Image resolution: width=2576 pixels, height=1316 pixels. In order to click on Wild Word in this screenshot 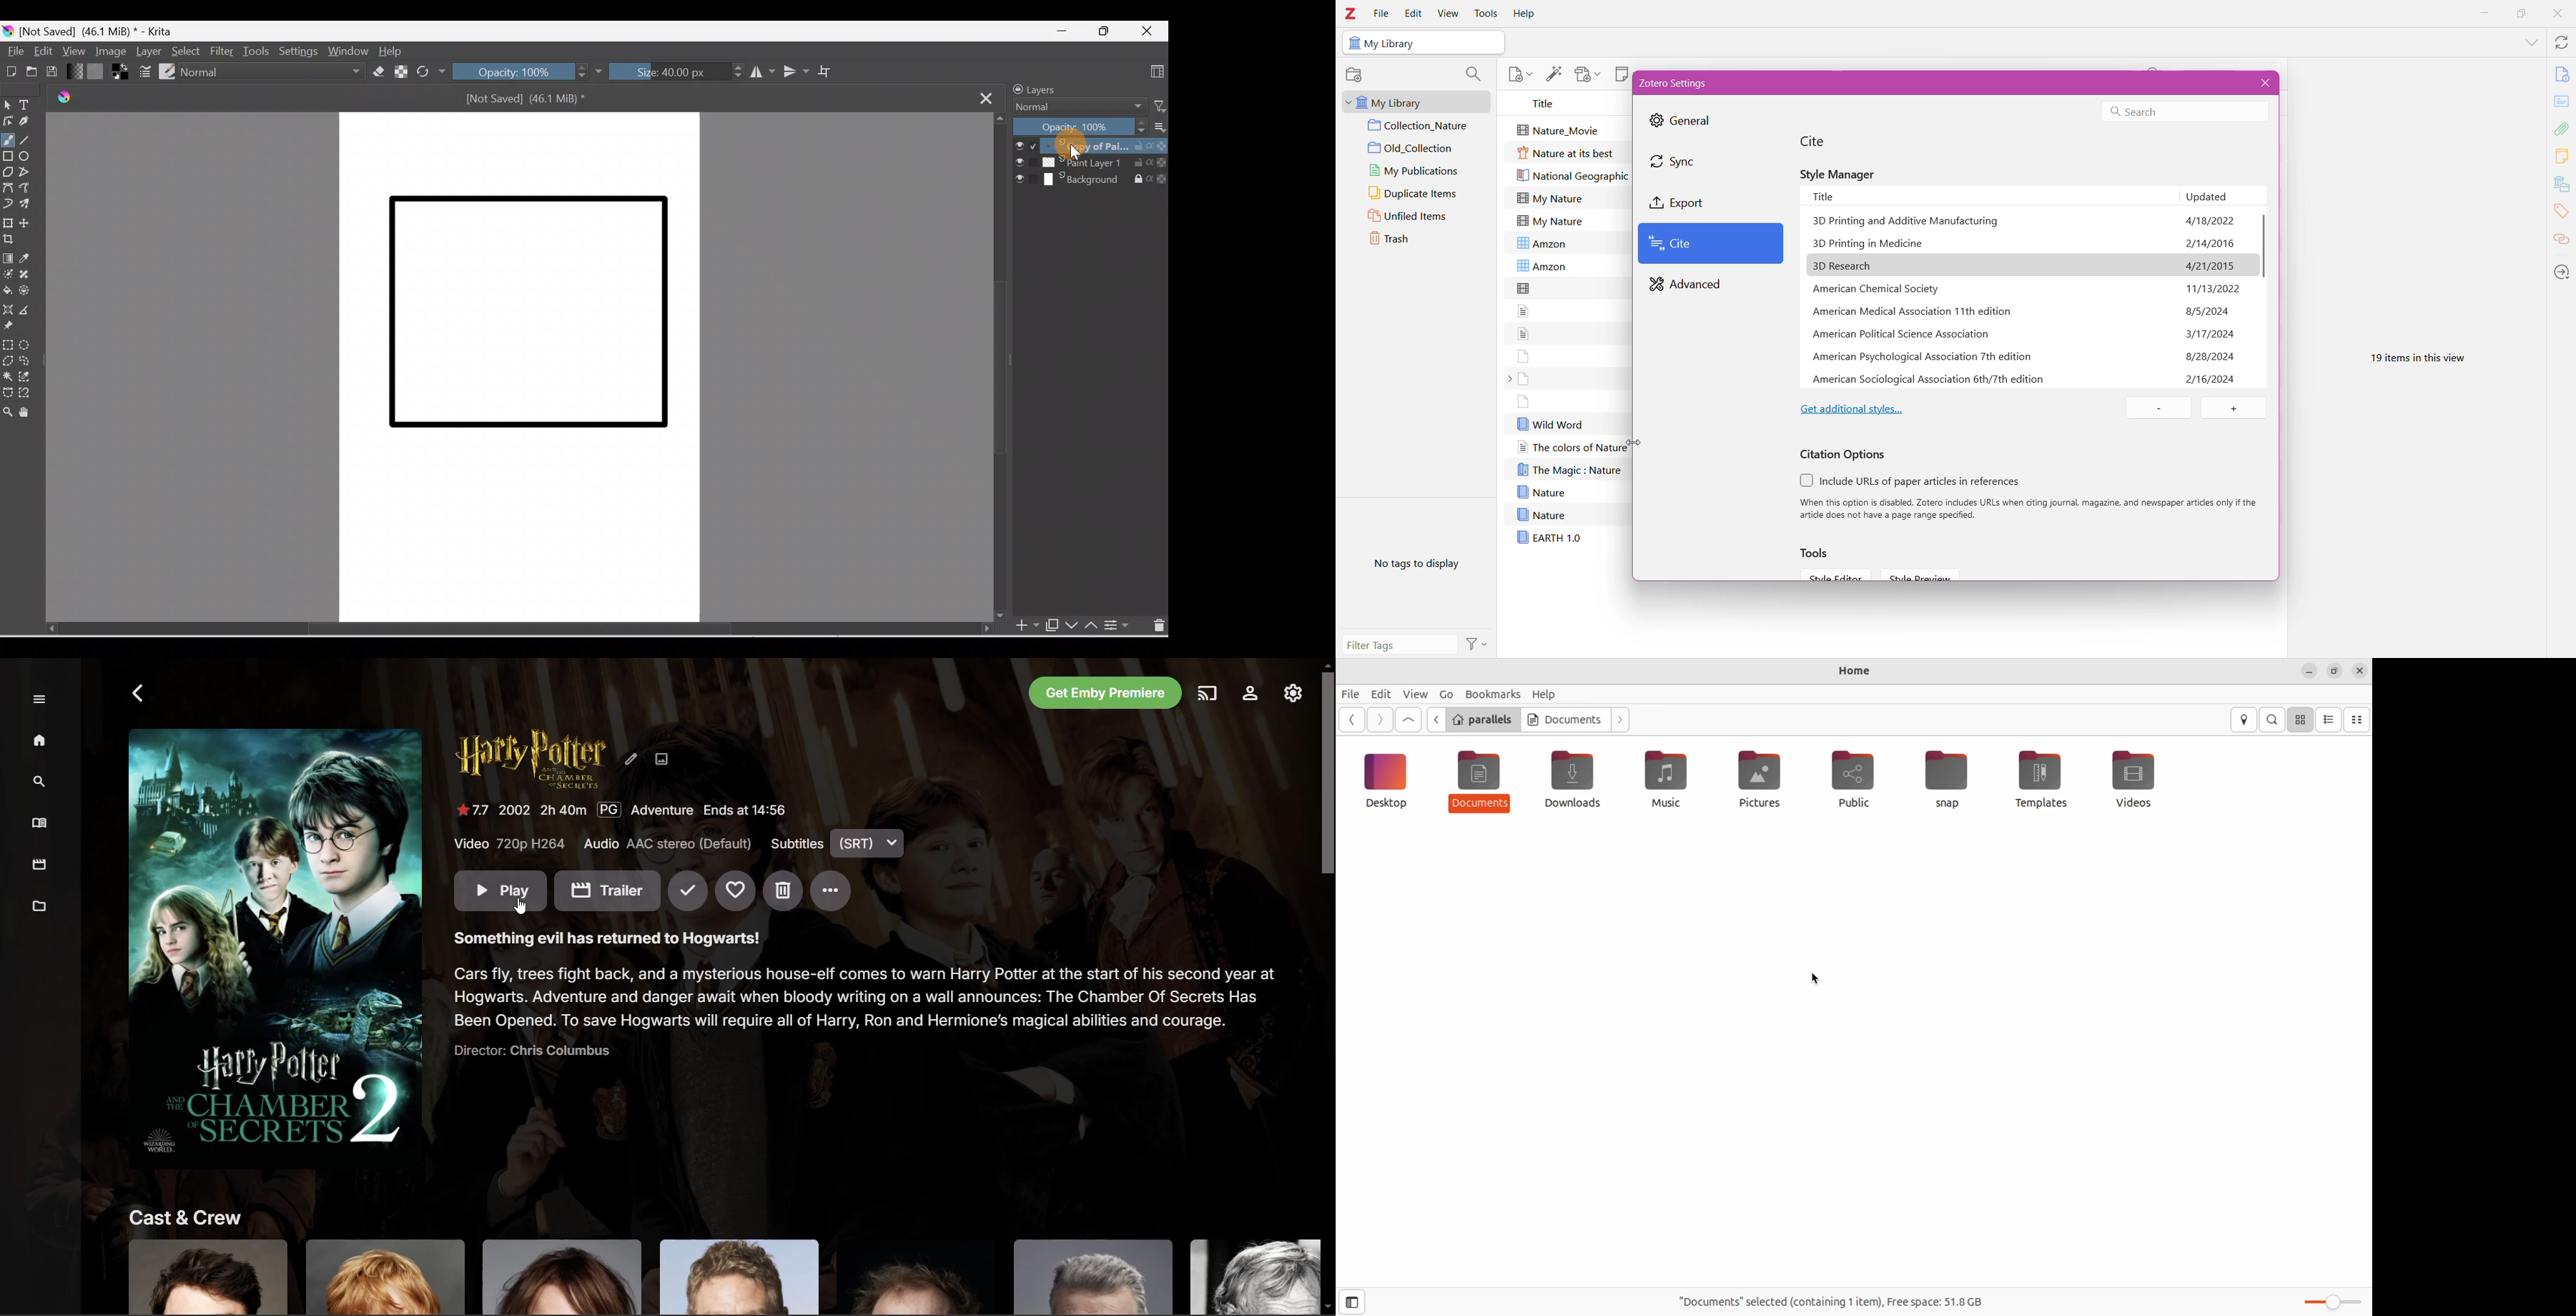, I will do `click(1551, 423)`.